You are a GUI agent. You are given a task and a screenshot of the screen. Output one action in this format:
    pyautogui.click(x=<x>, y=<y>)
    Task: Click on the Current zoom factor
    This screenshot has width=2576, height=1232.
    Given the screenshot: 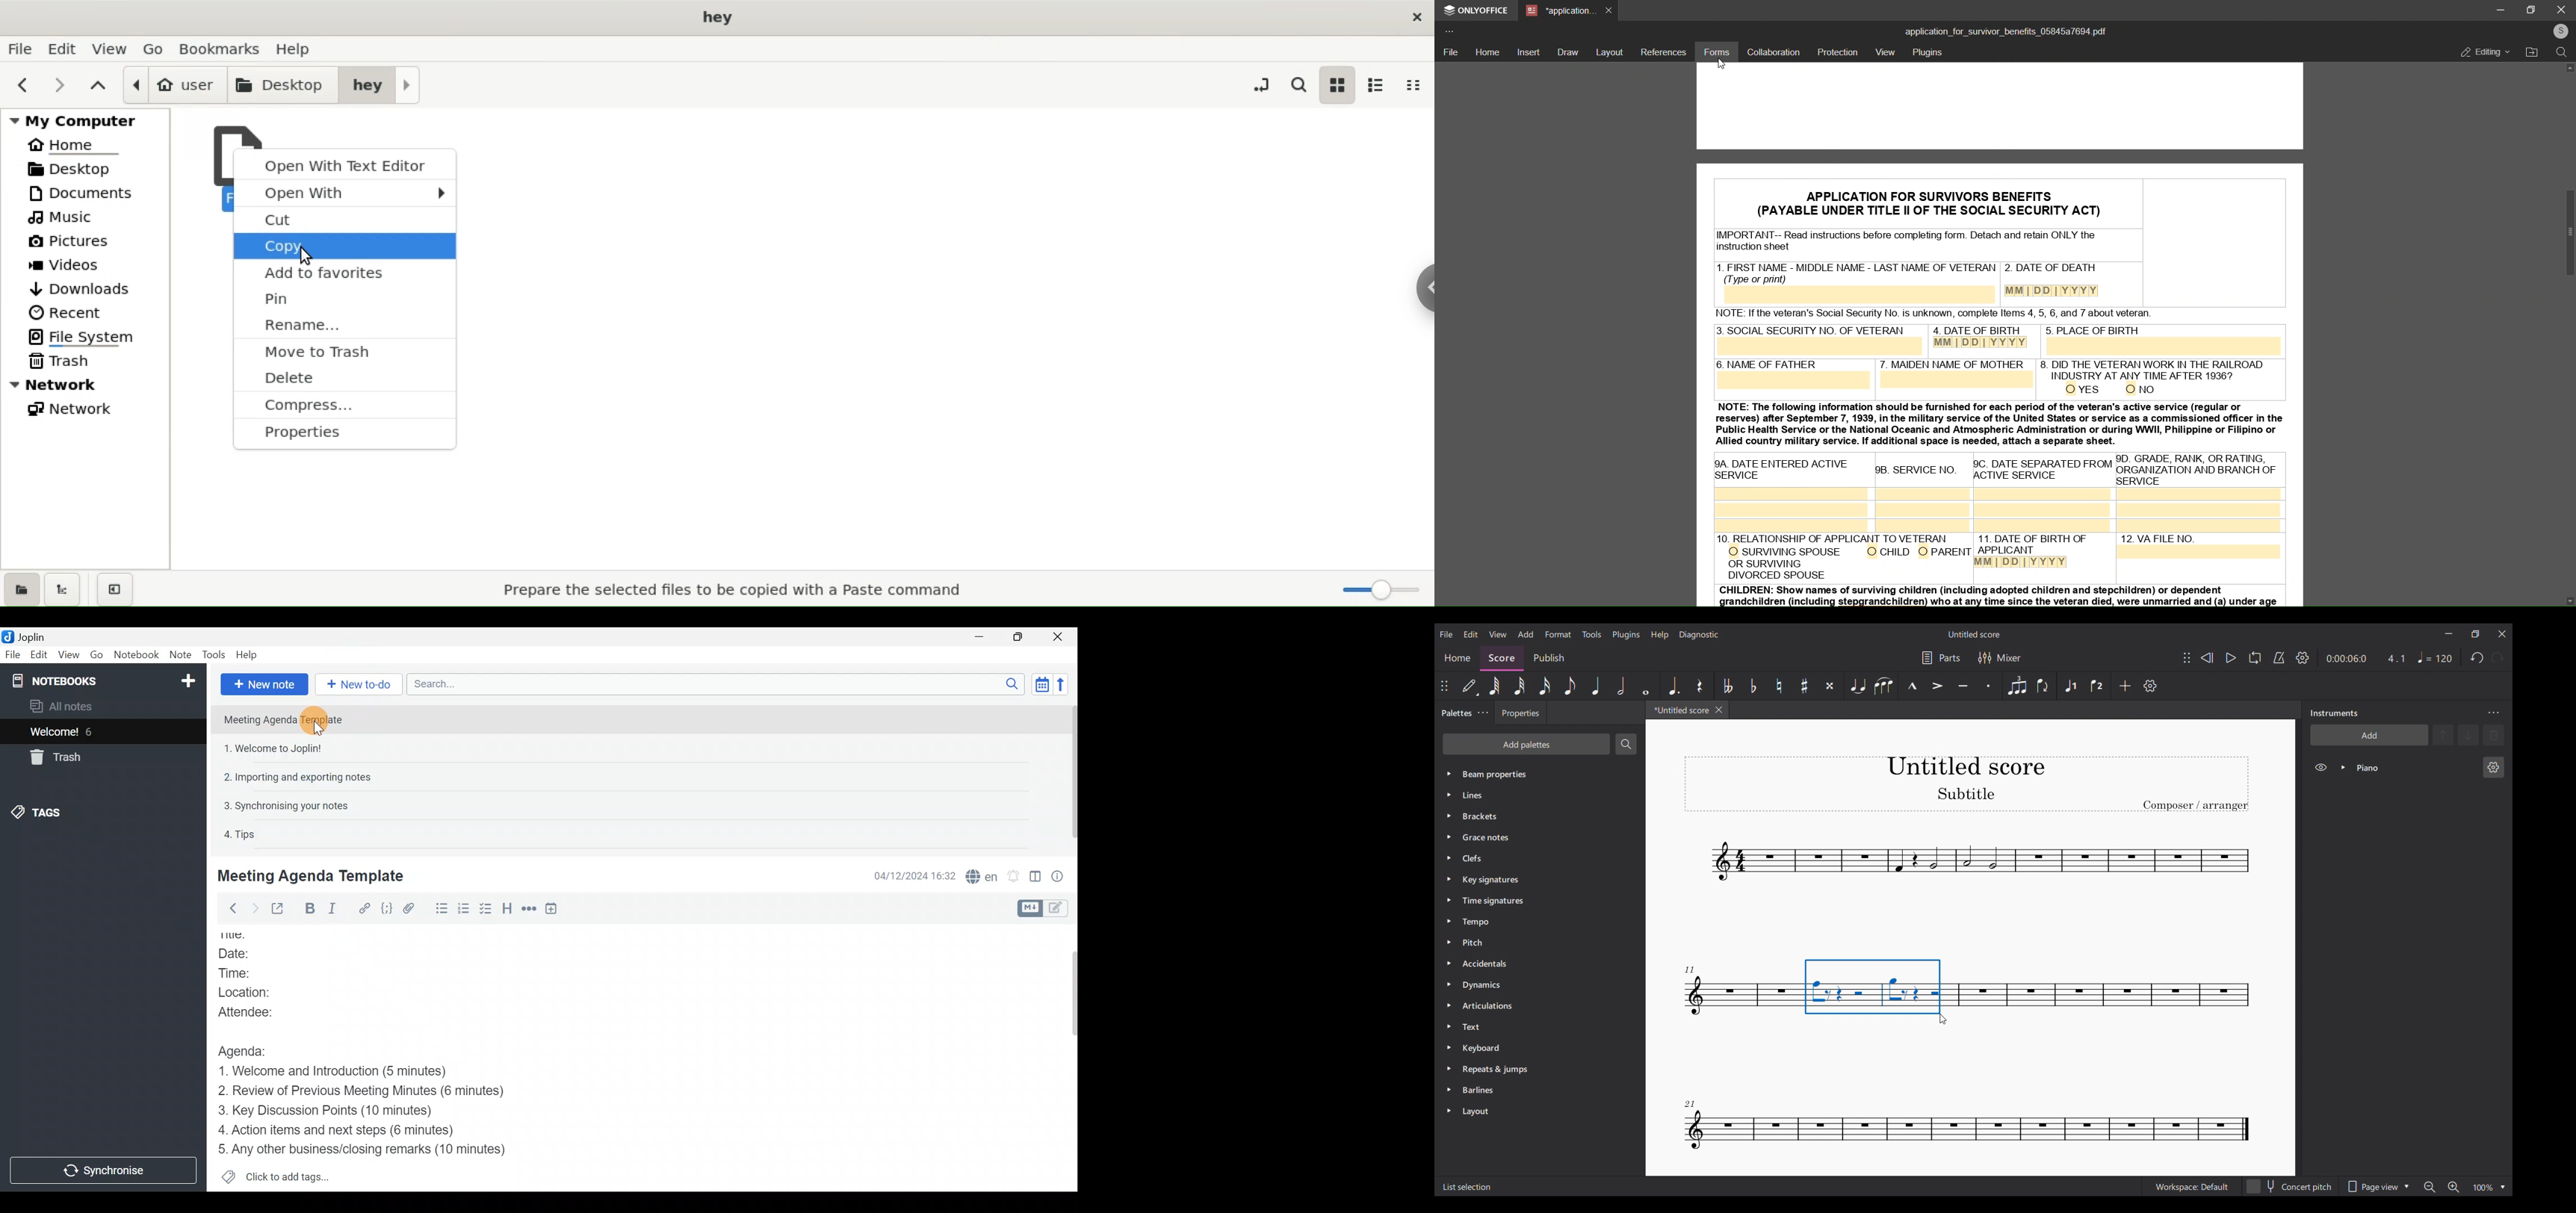 What is the action you would take?
    pyautogui.click(x=2484, y=1187)
    